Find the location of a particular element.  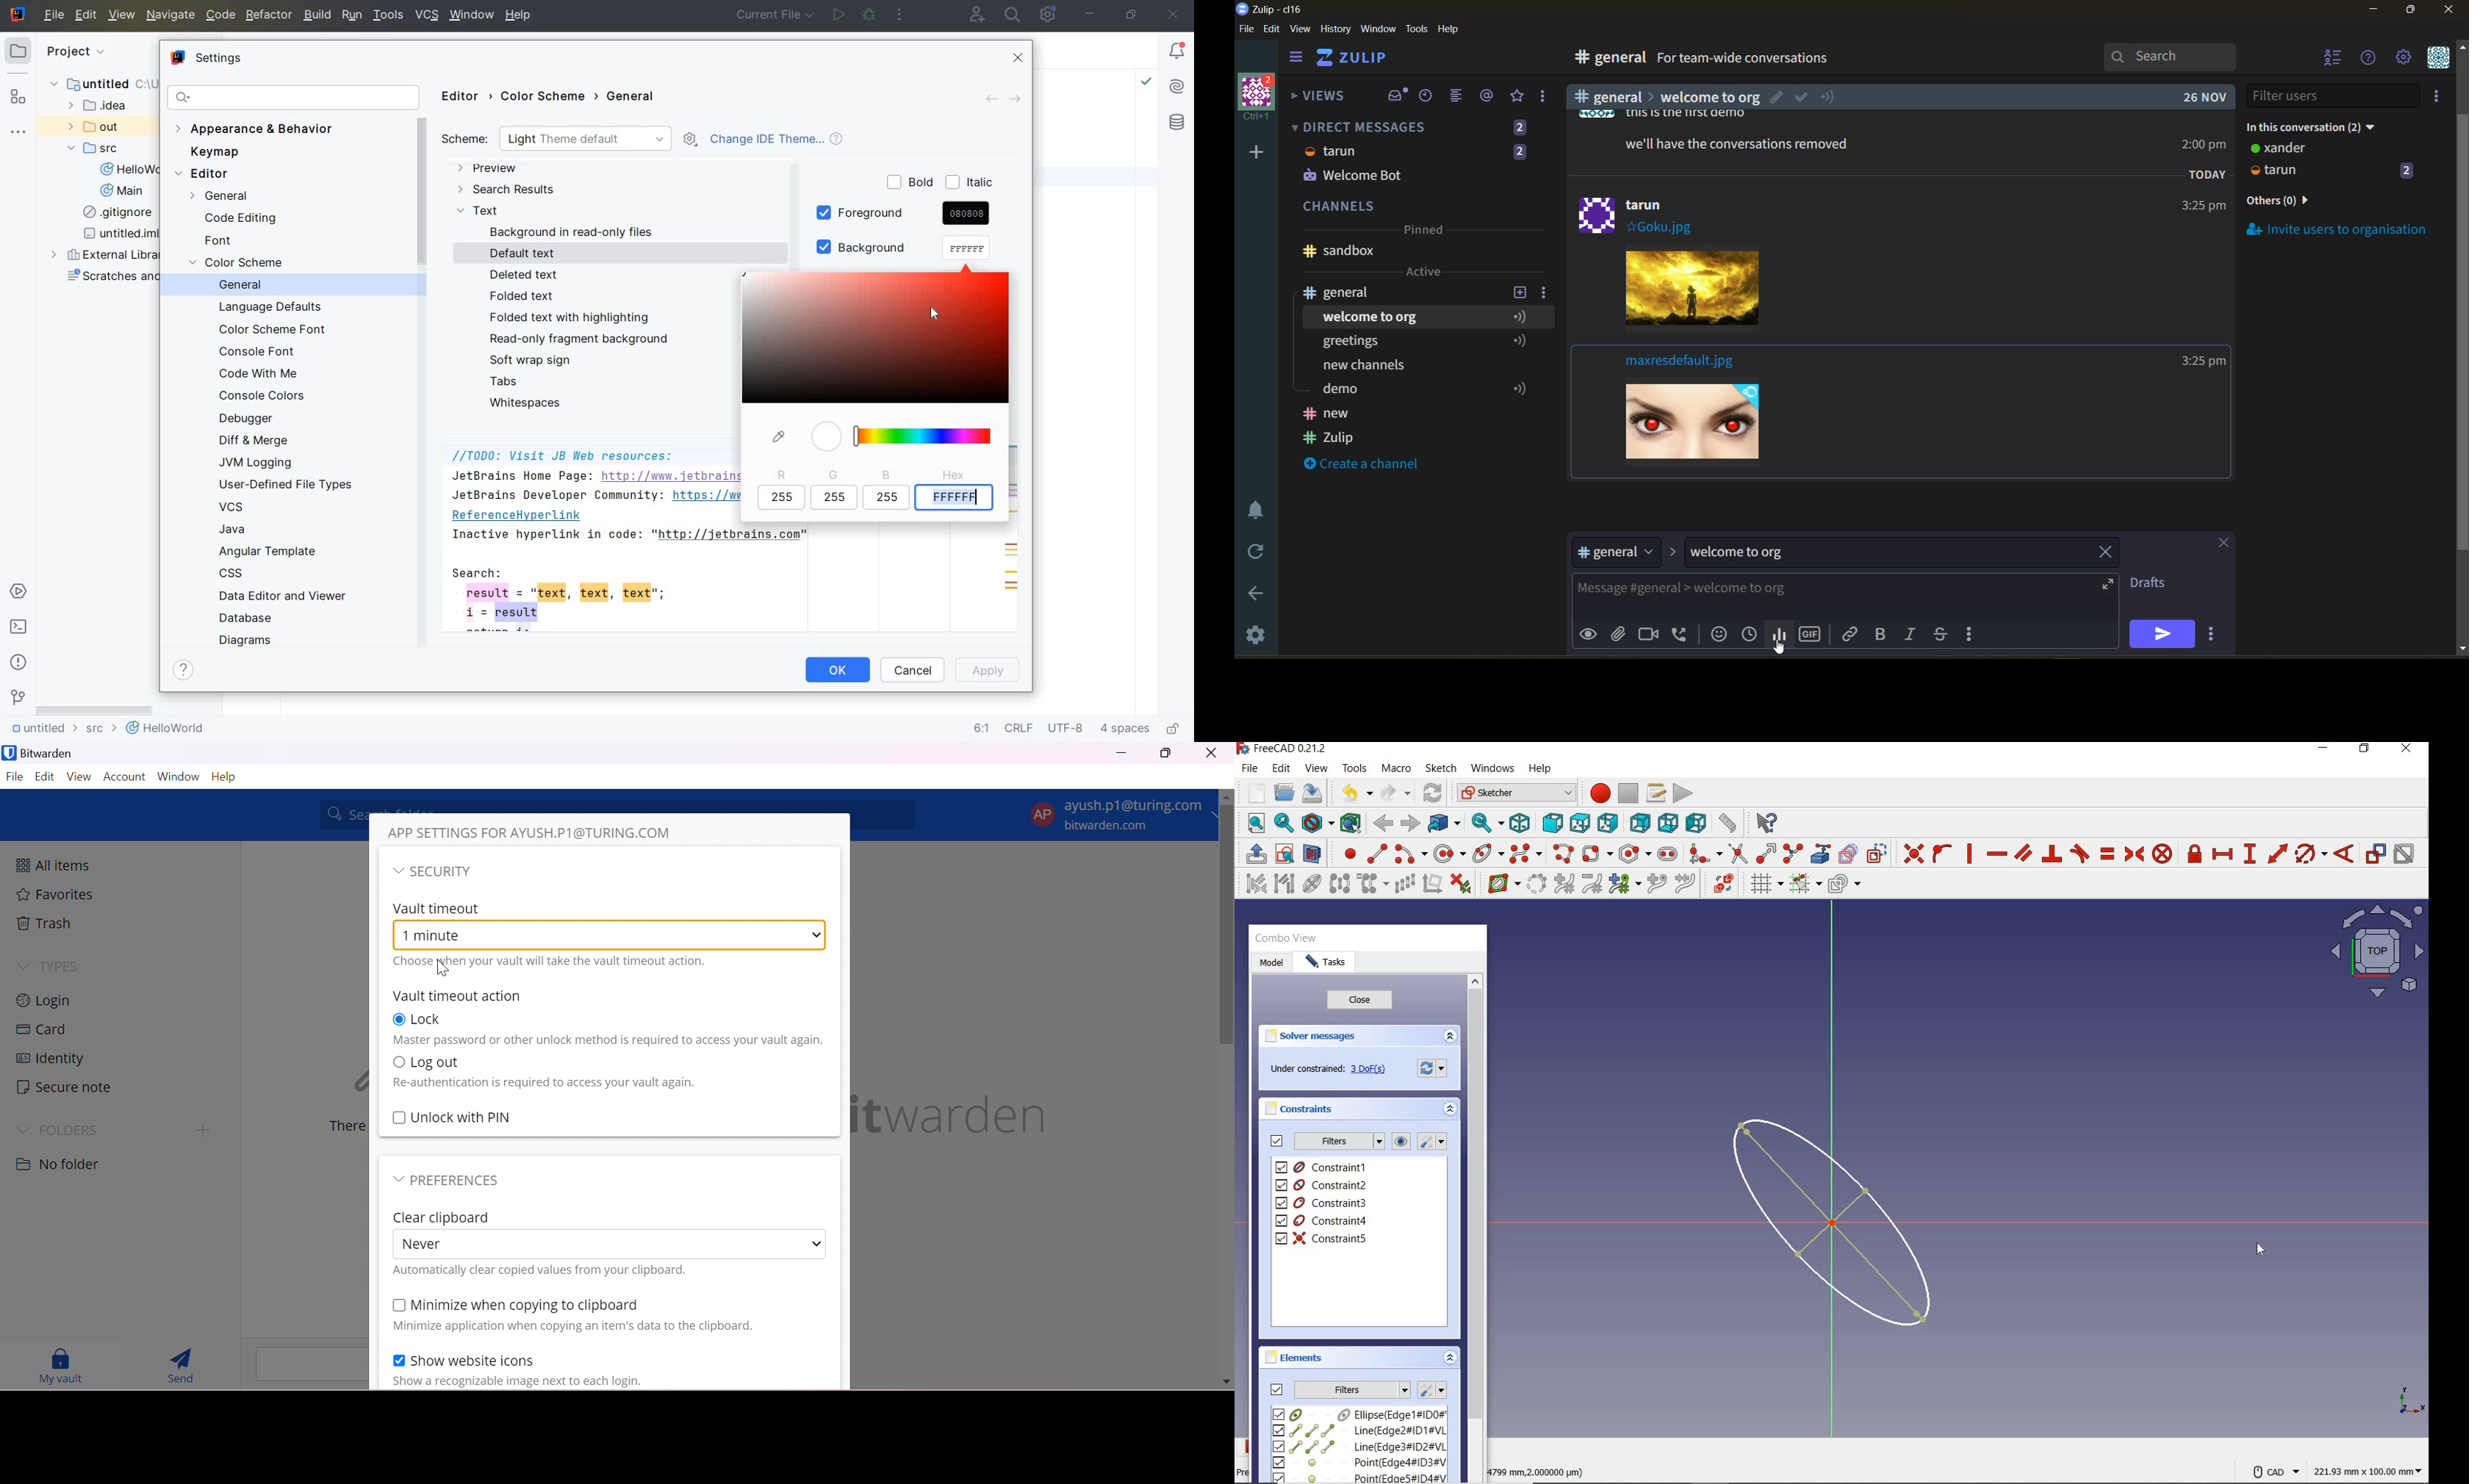

strikethrough is located at coordinates (1944, 634).